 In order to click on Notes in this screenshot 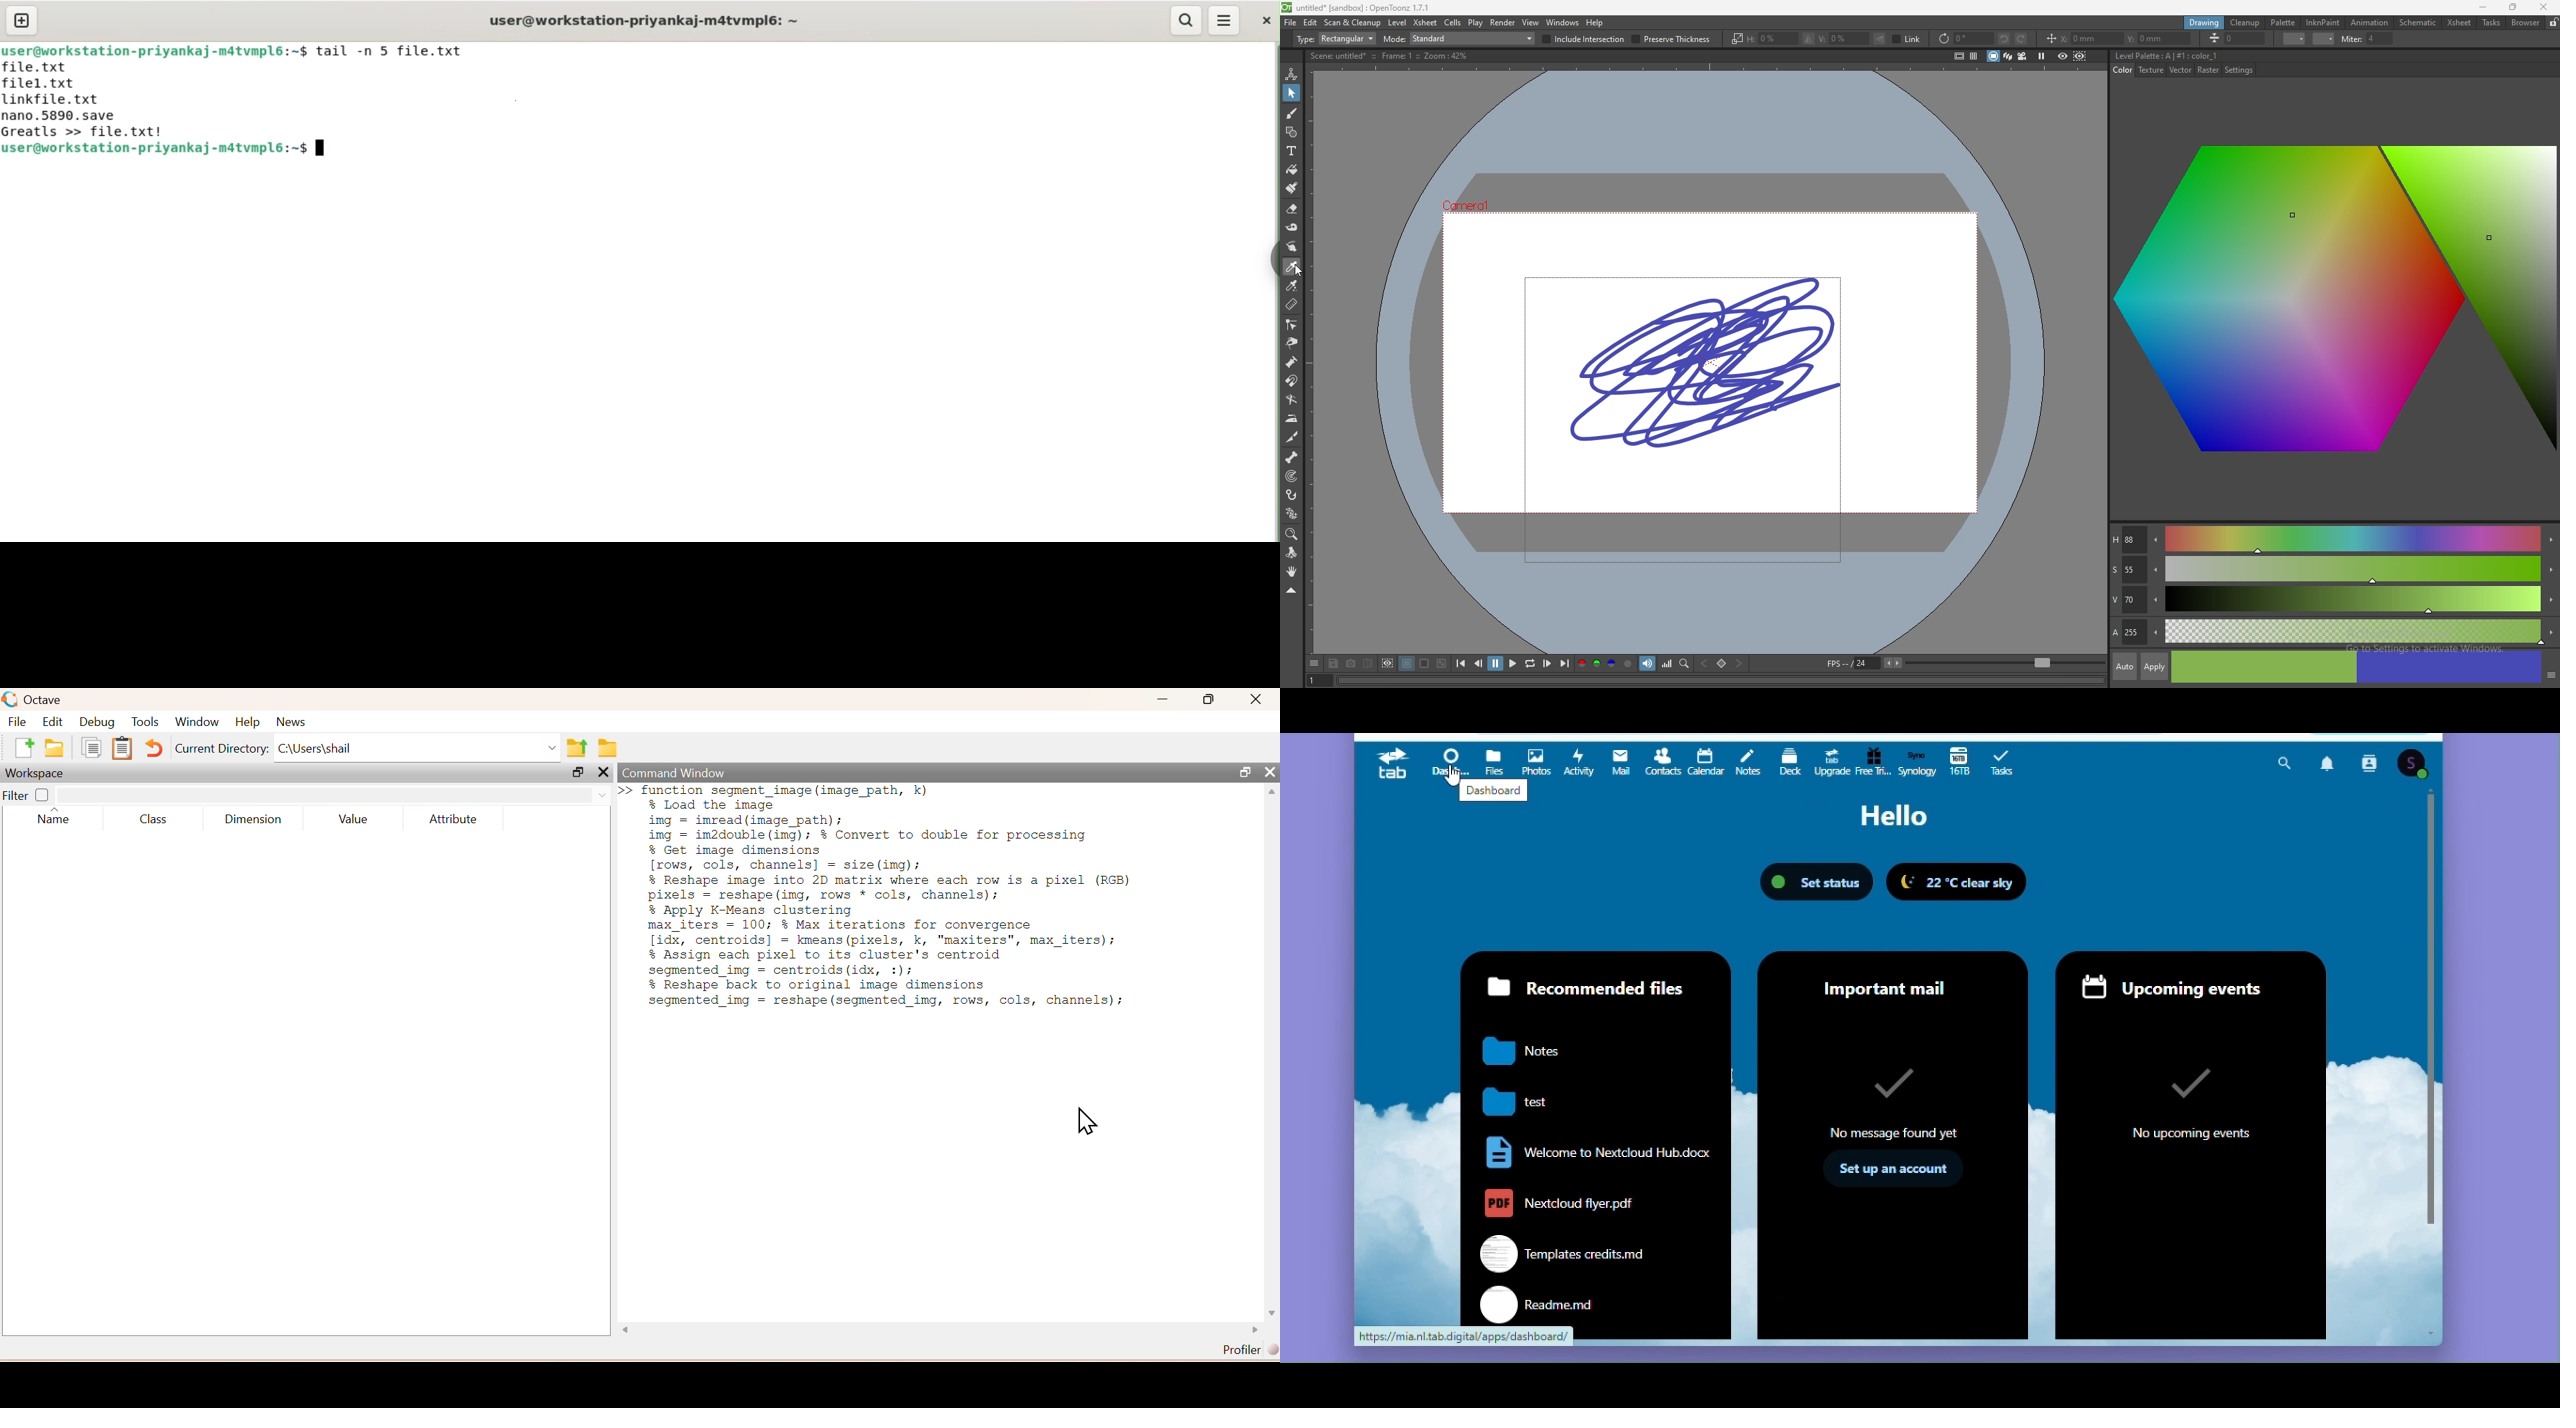, I will do `click(1746, 763)`.